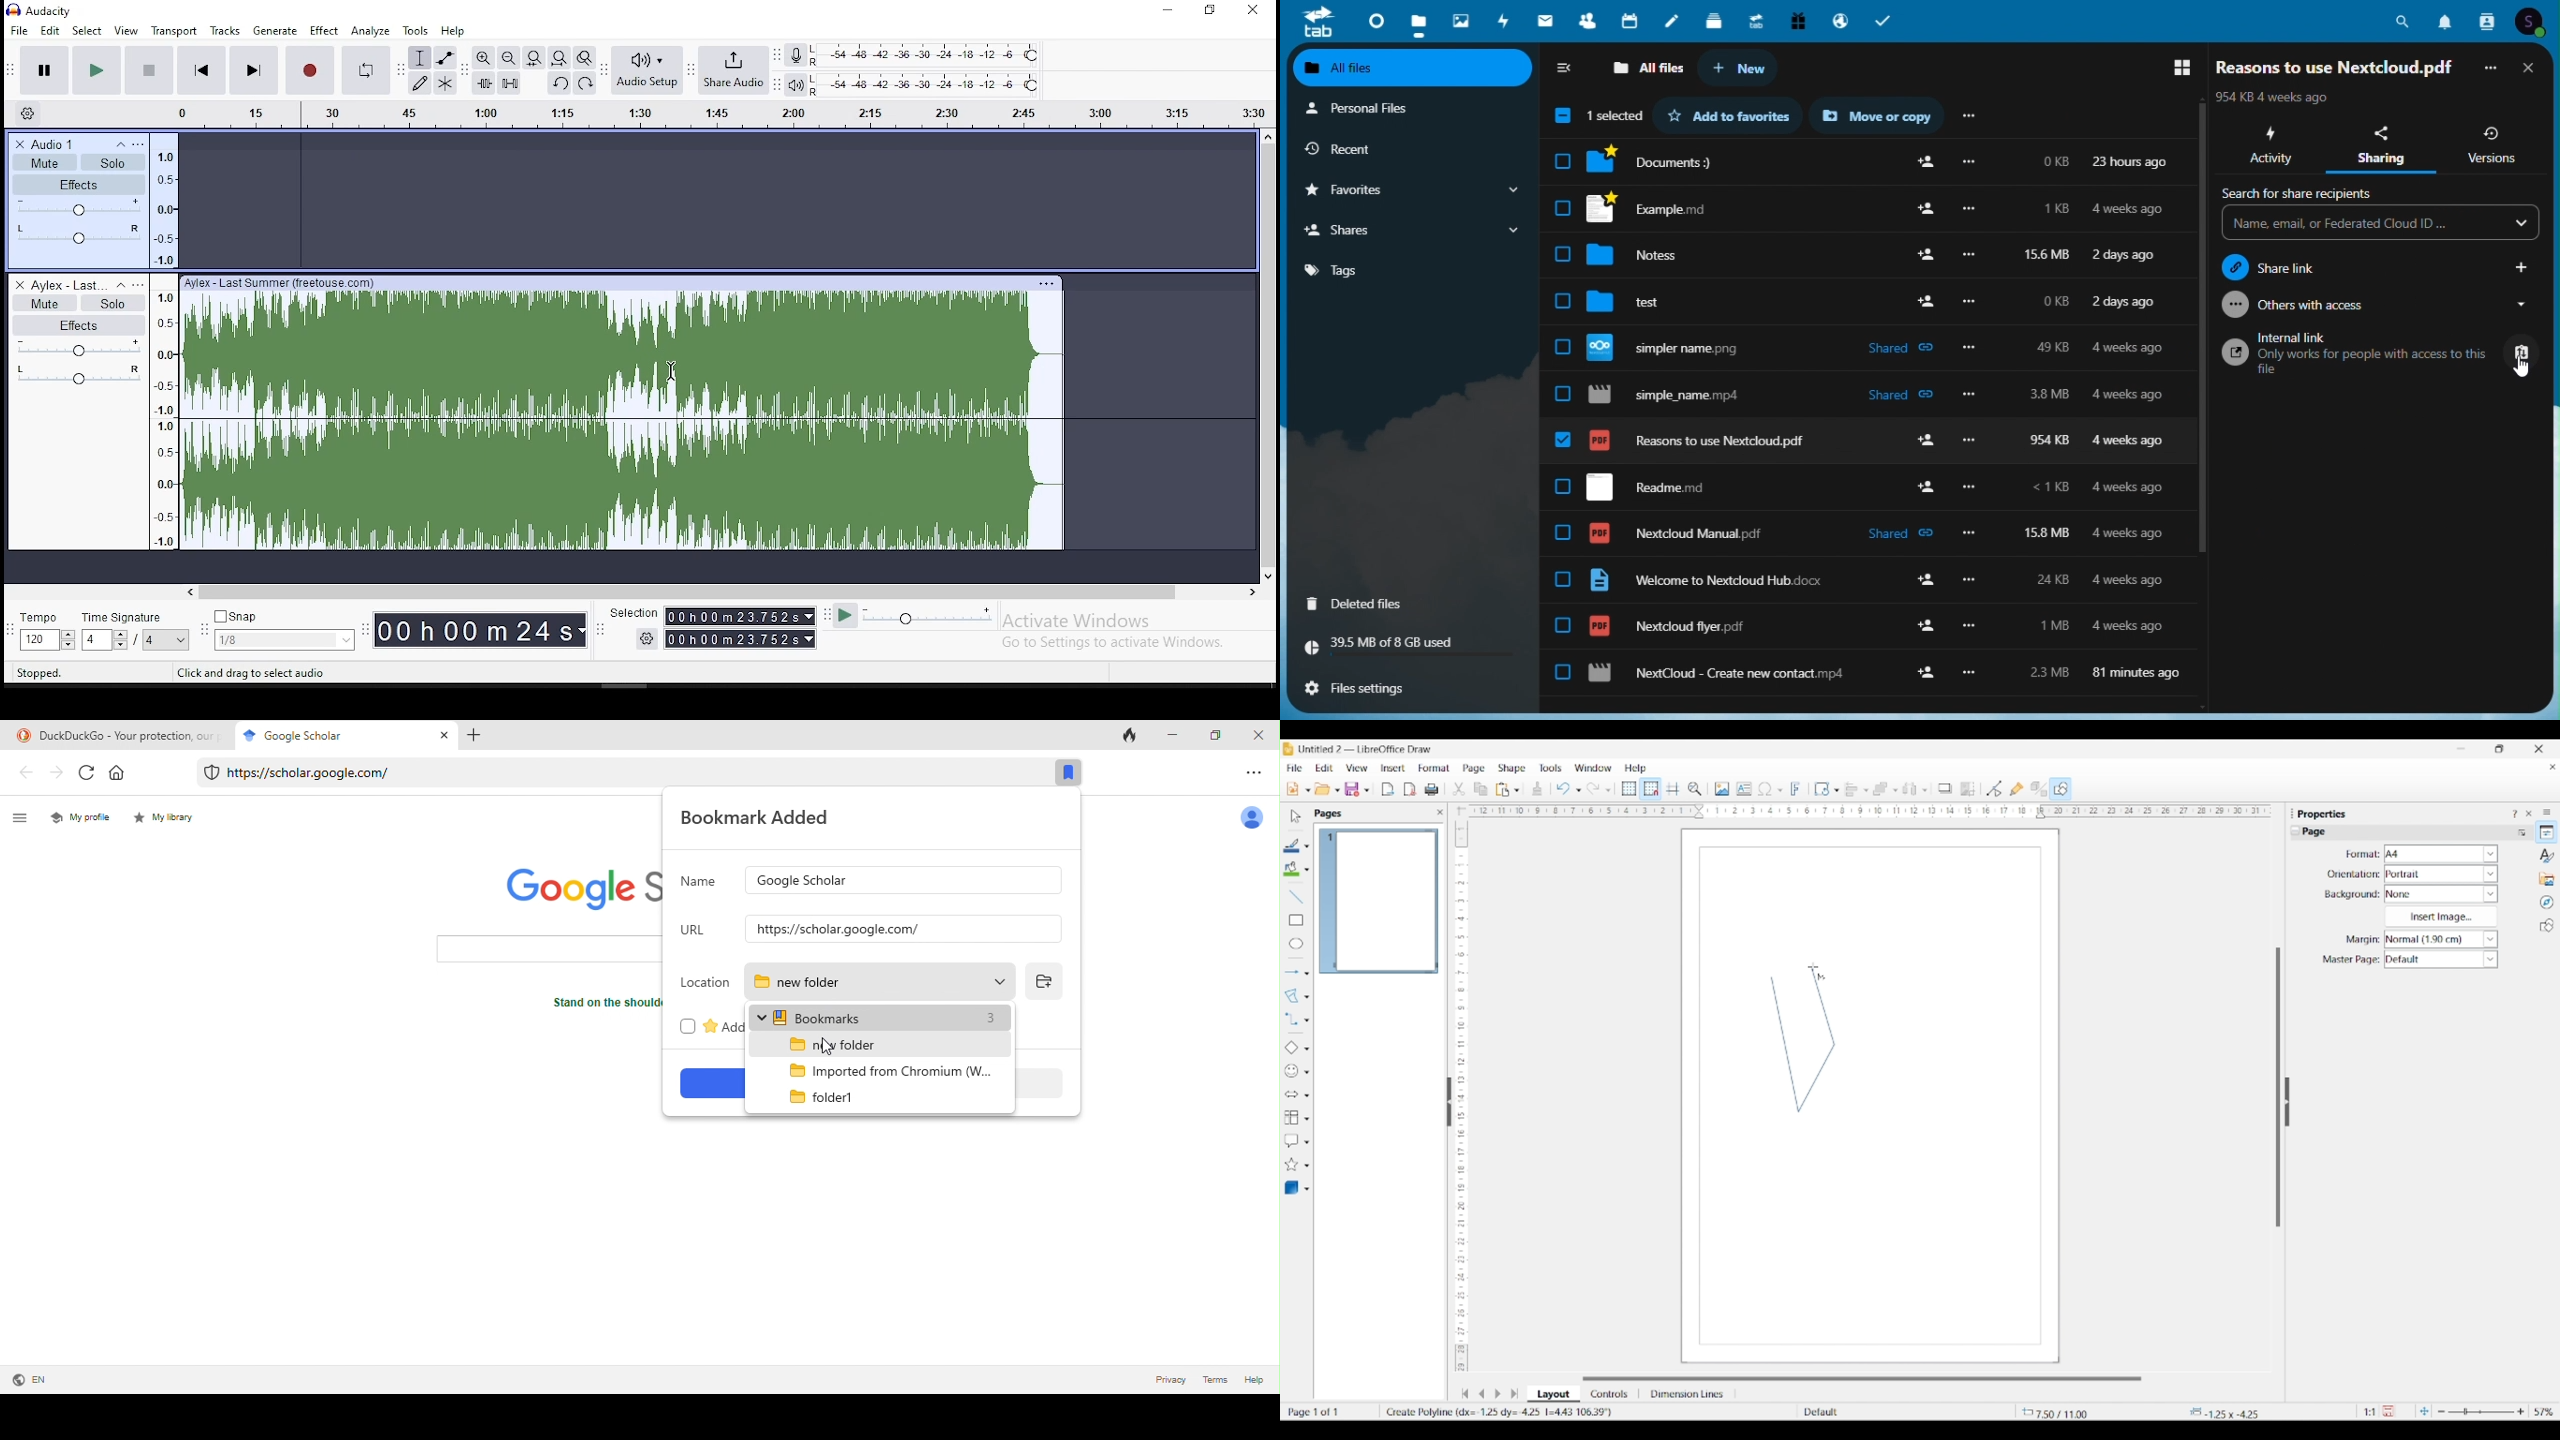  Describe the element at coordinates (366, 70) in the screenshot. I see `enable looping` at that location.